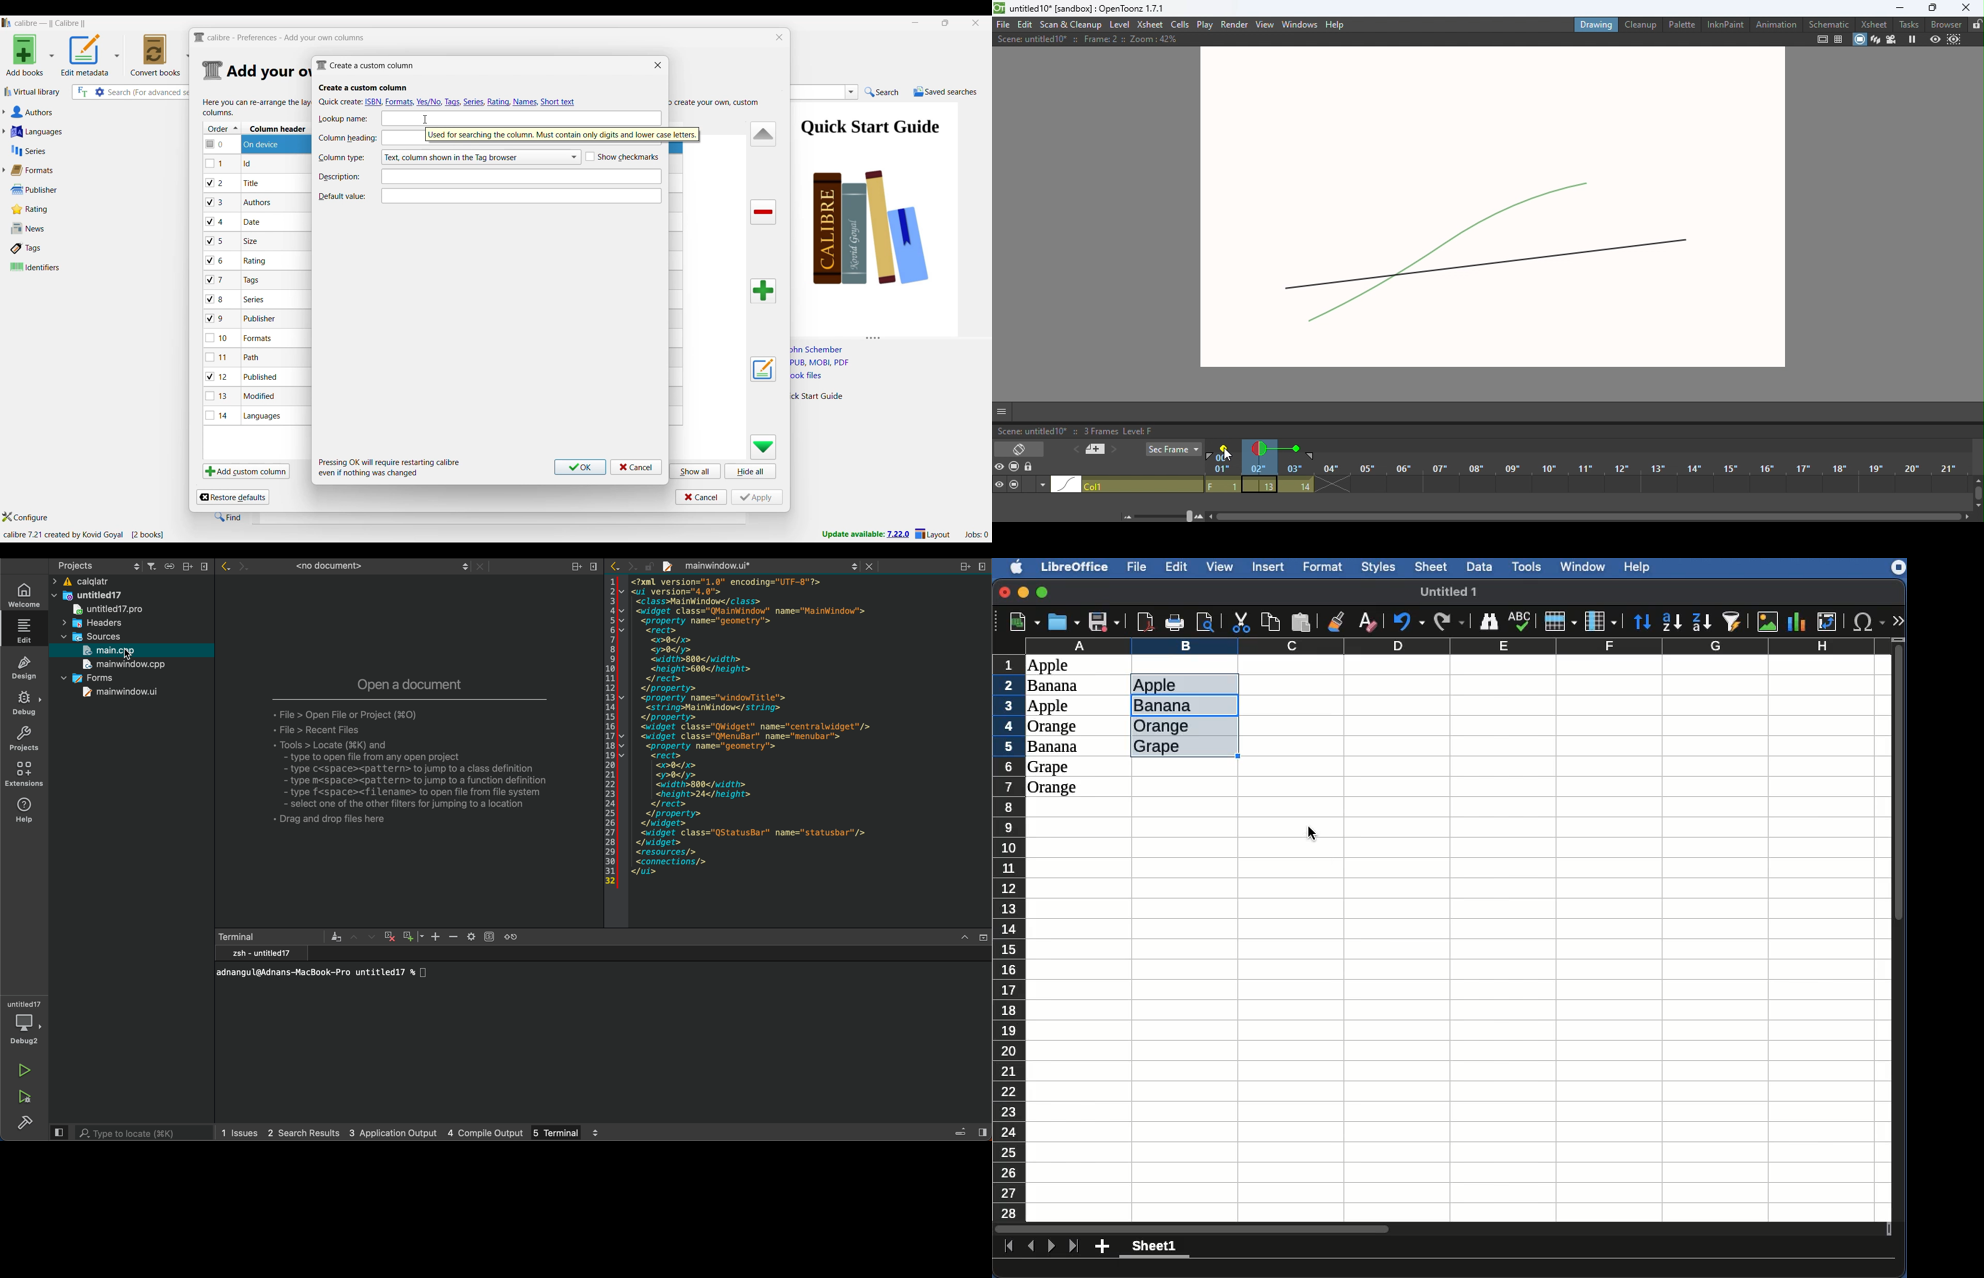 The width and height of the screenshot is (1988, 1288). Describe the element at coordinates (1901, 934) in the screenshot. I see `Scroll` at that location.